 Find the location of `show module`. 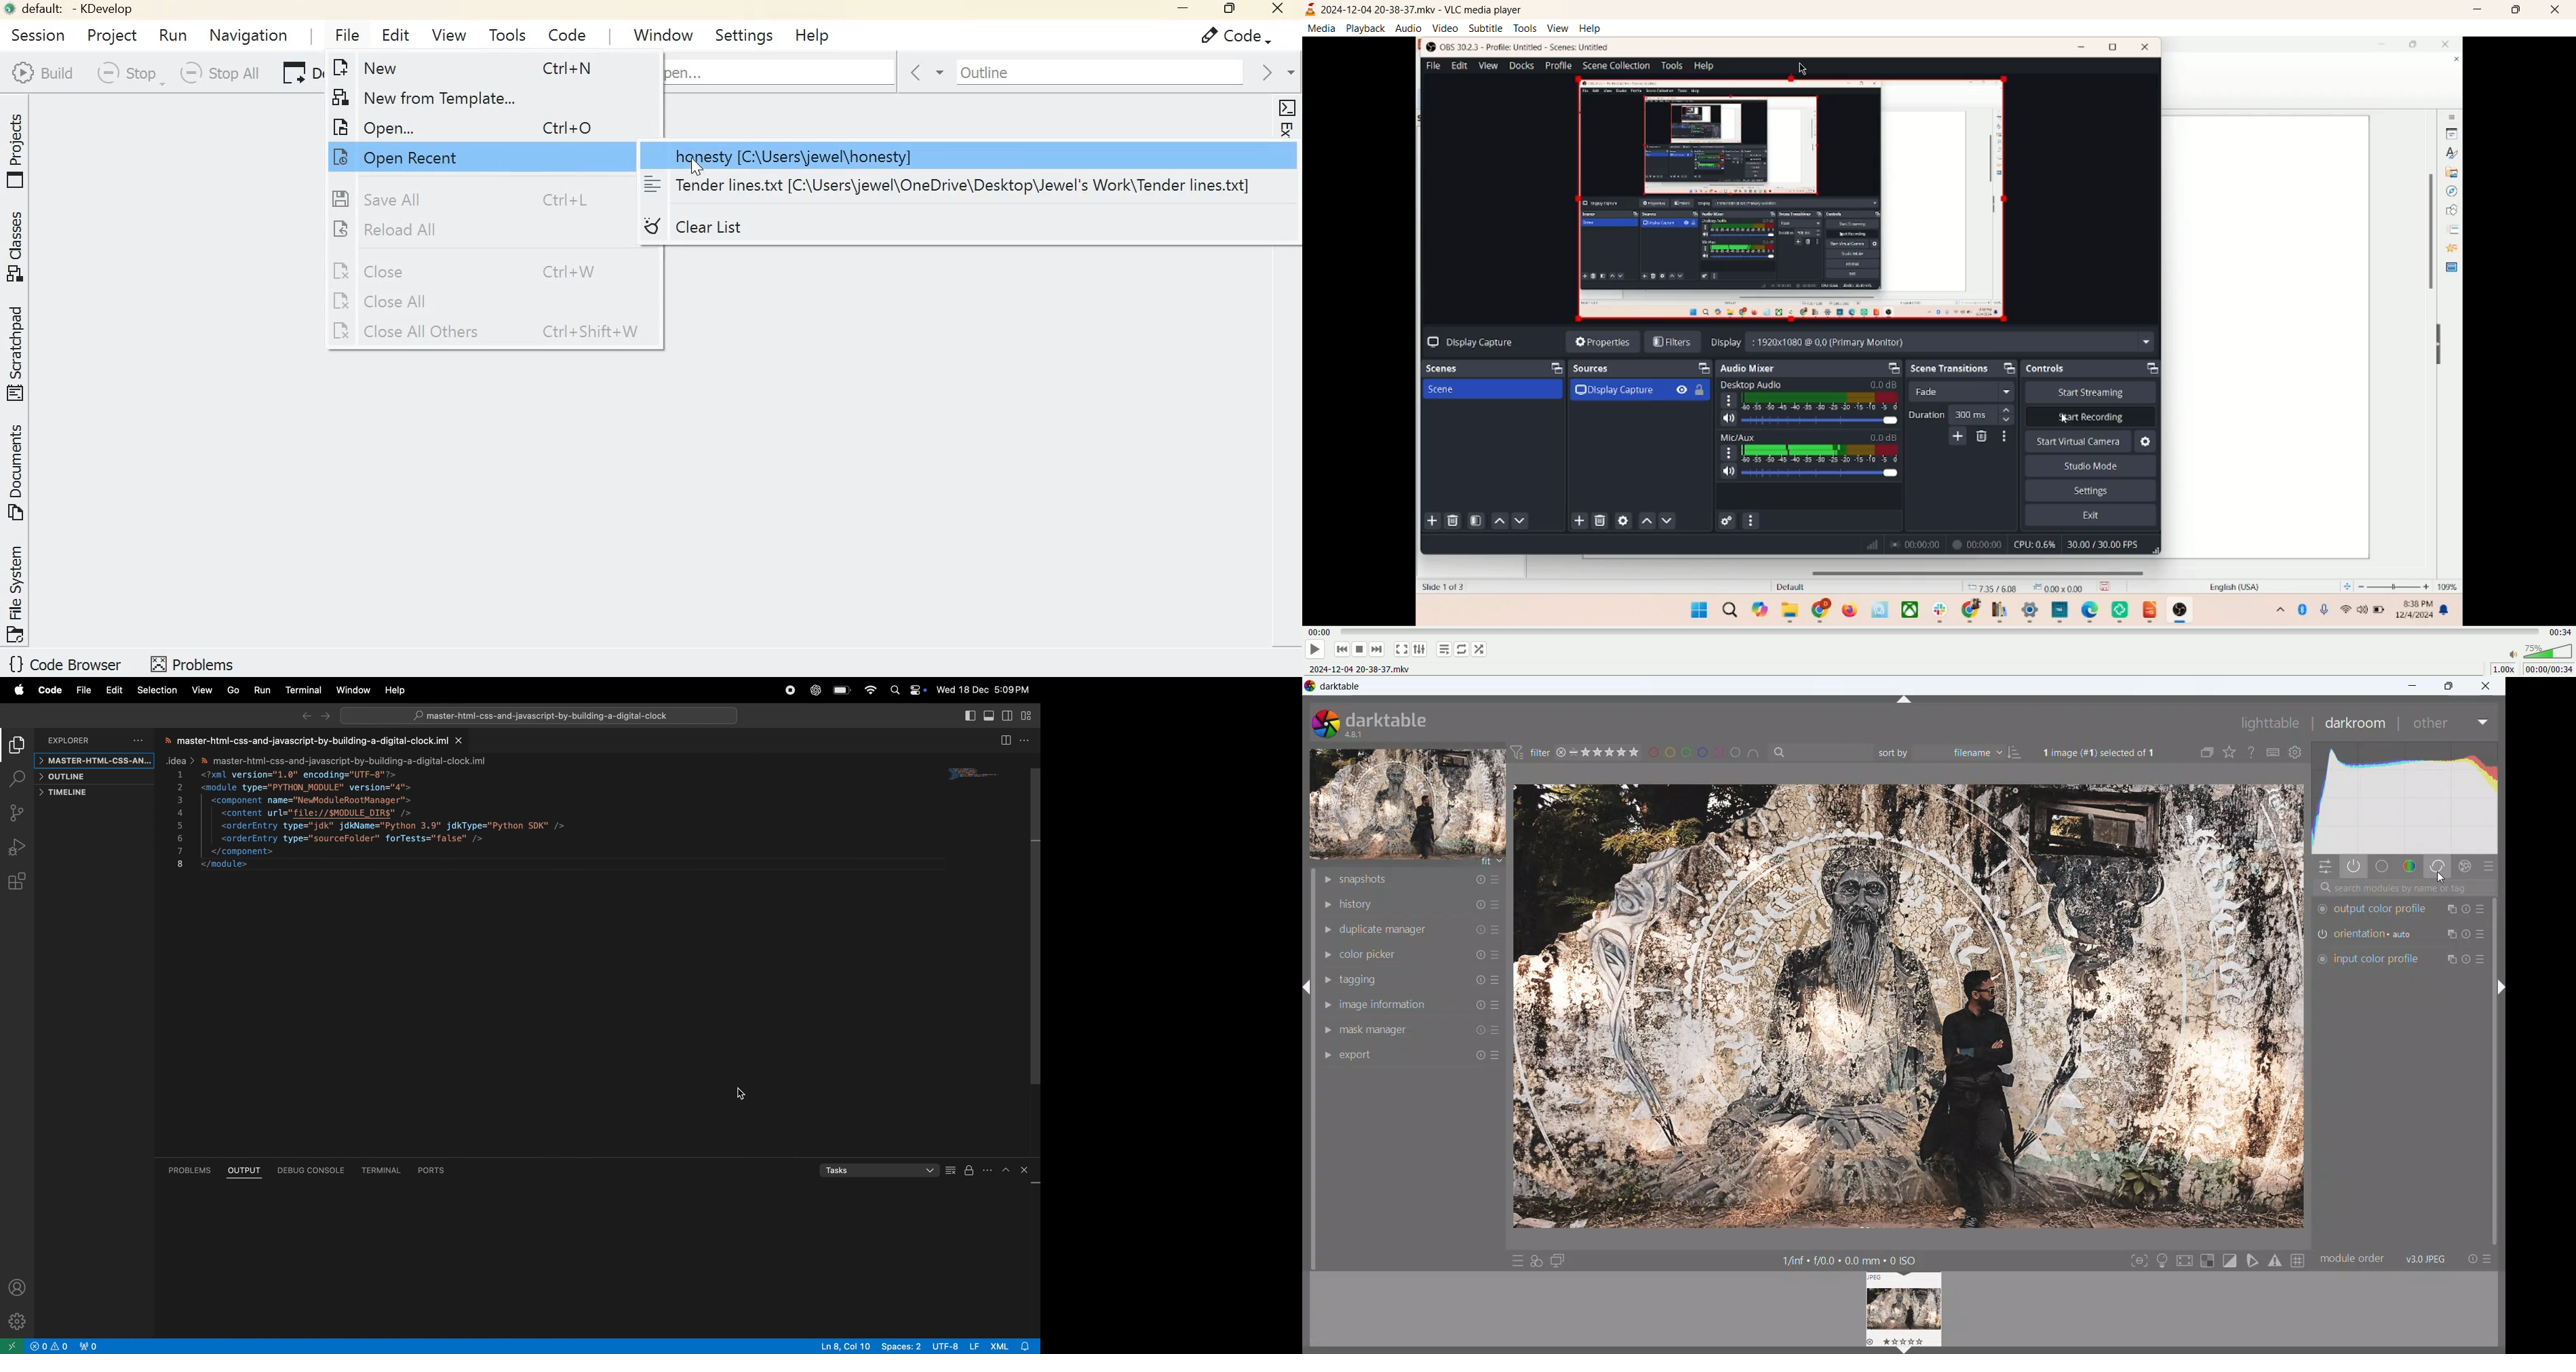

show module is located at coordinates (1327, 979).